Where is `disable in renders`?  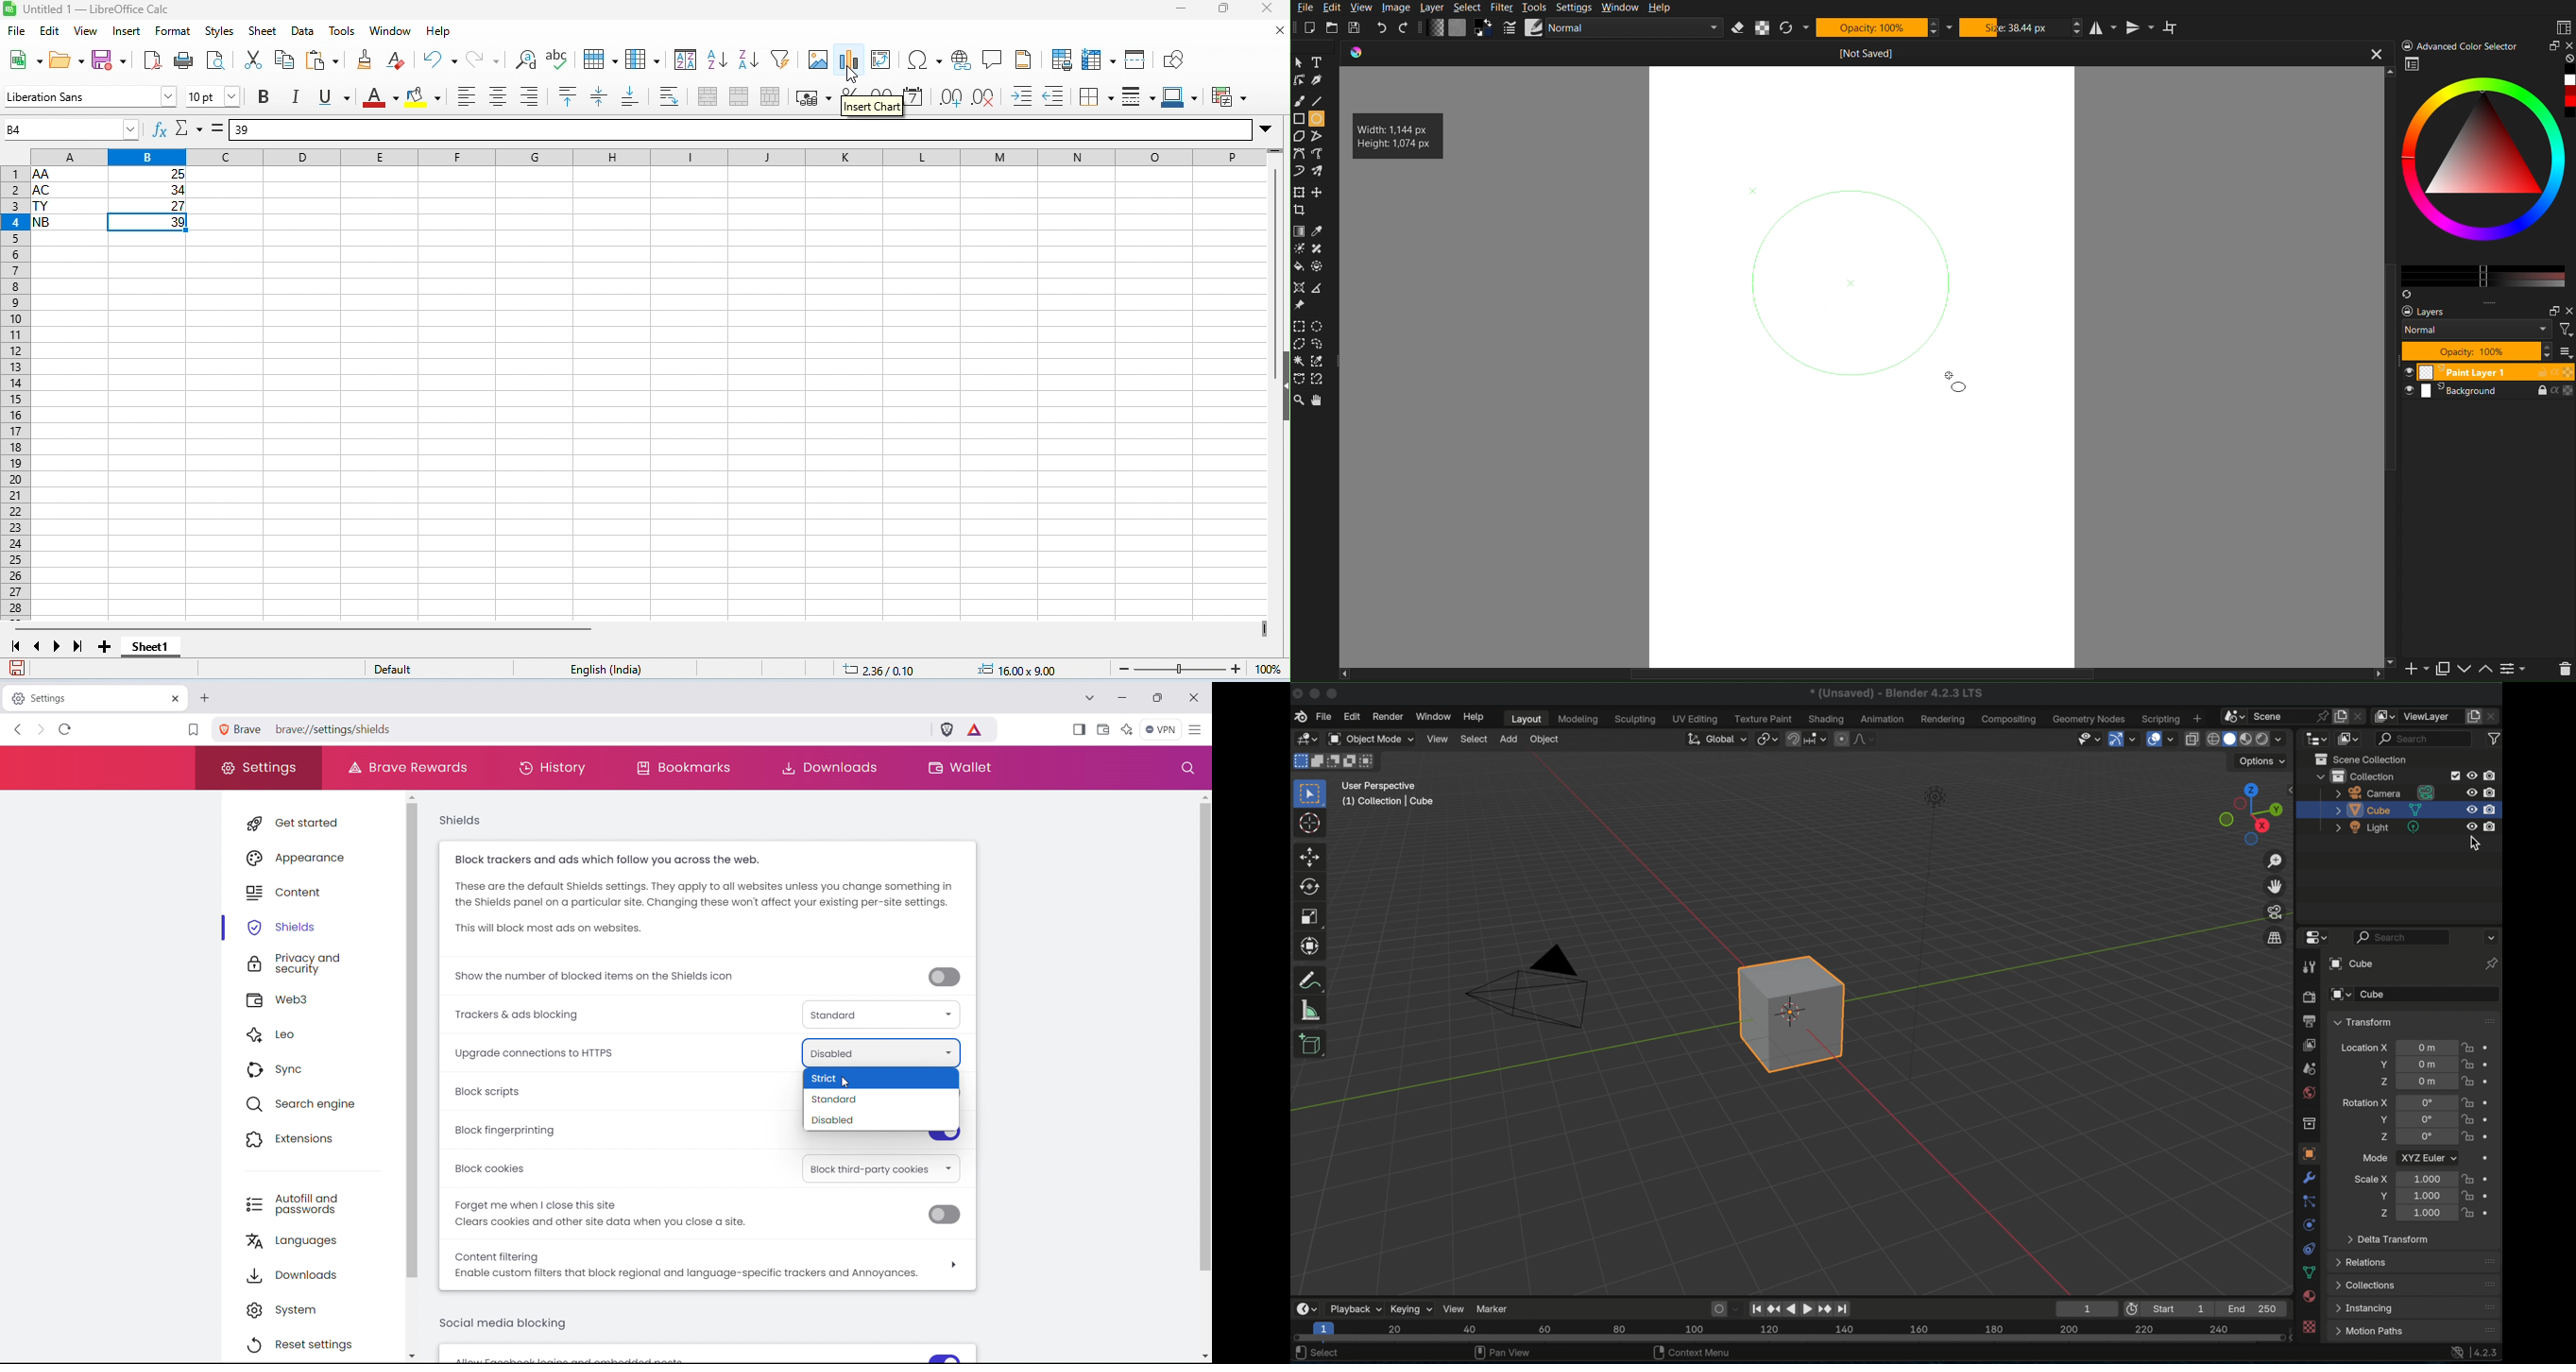
disable in renders is located at coordinates (2491, 826).